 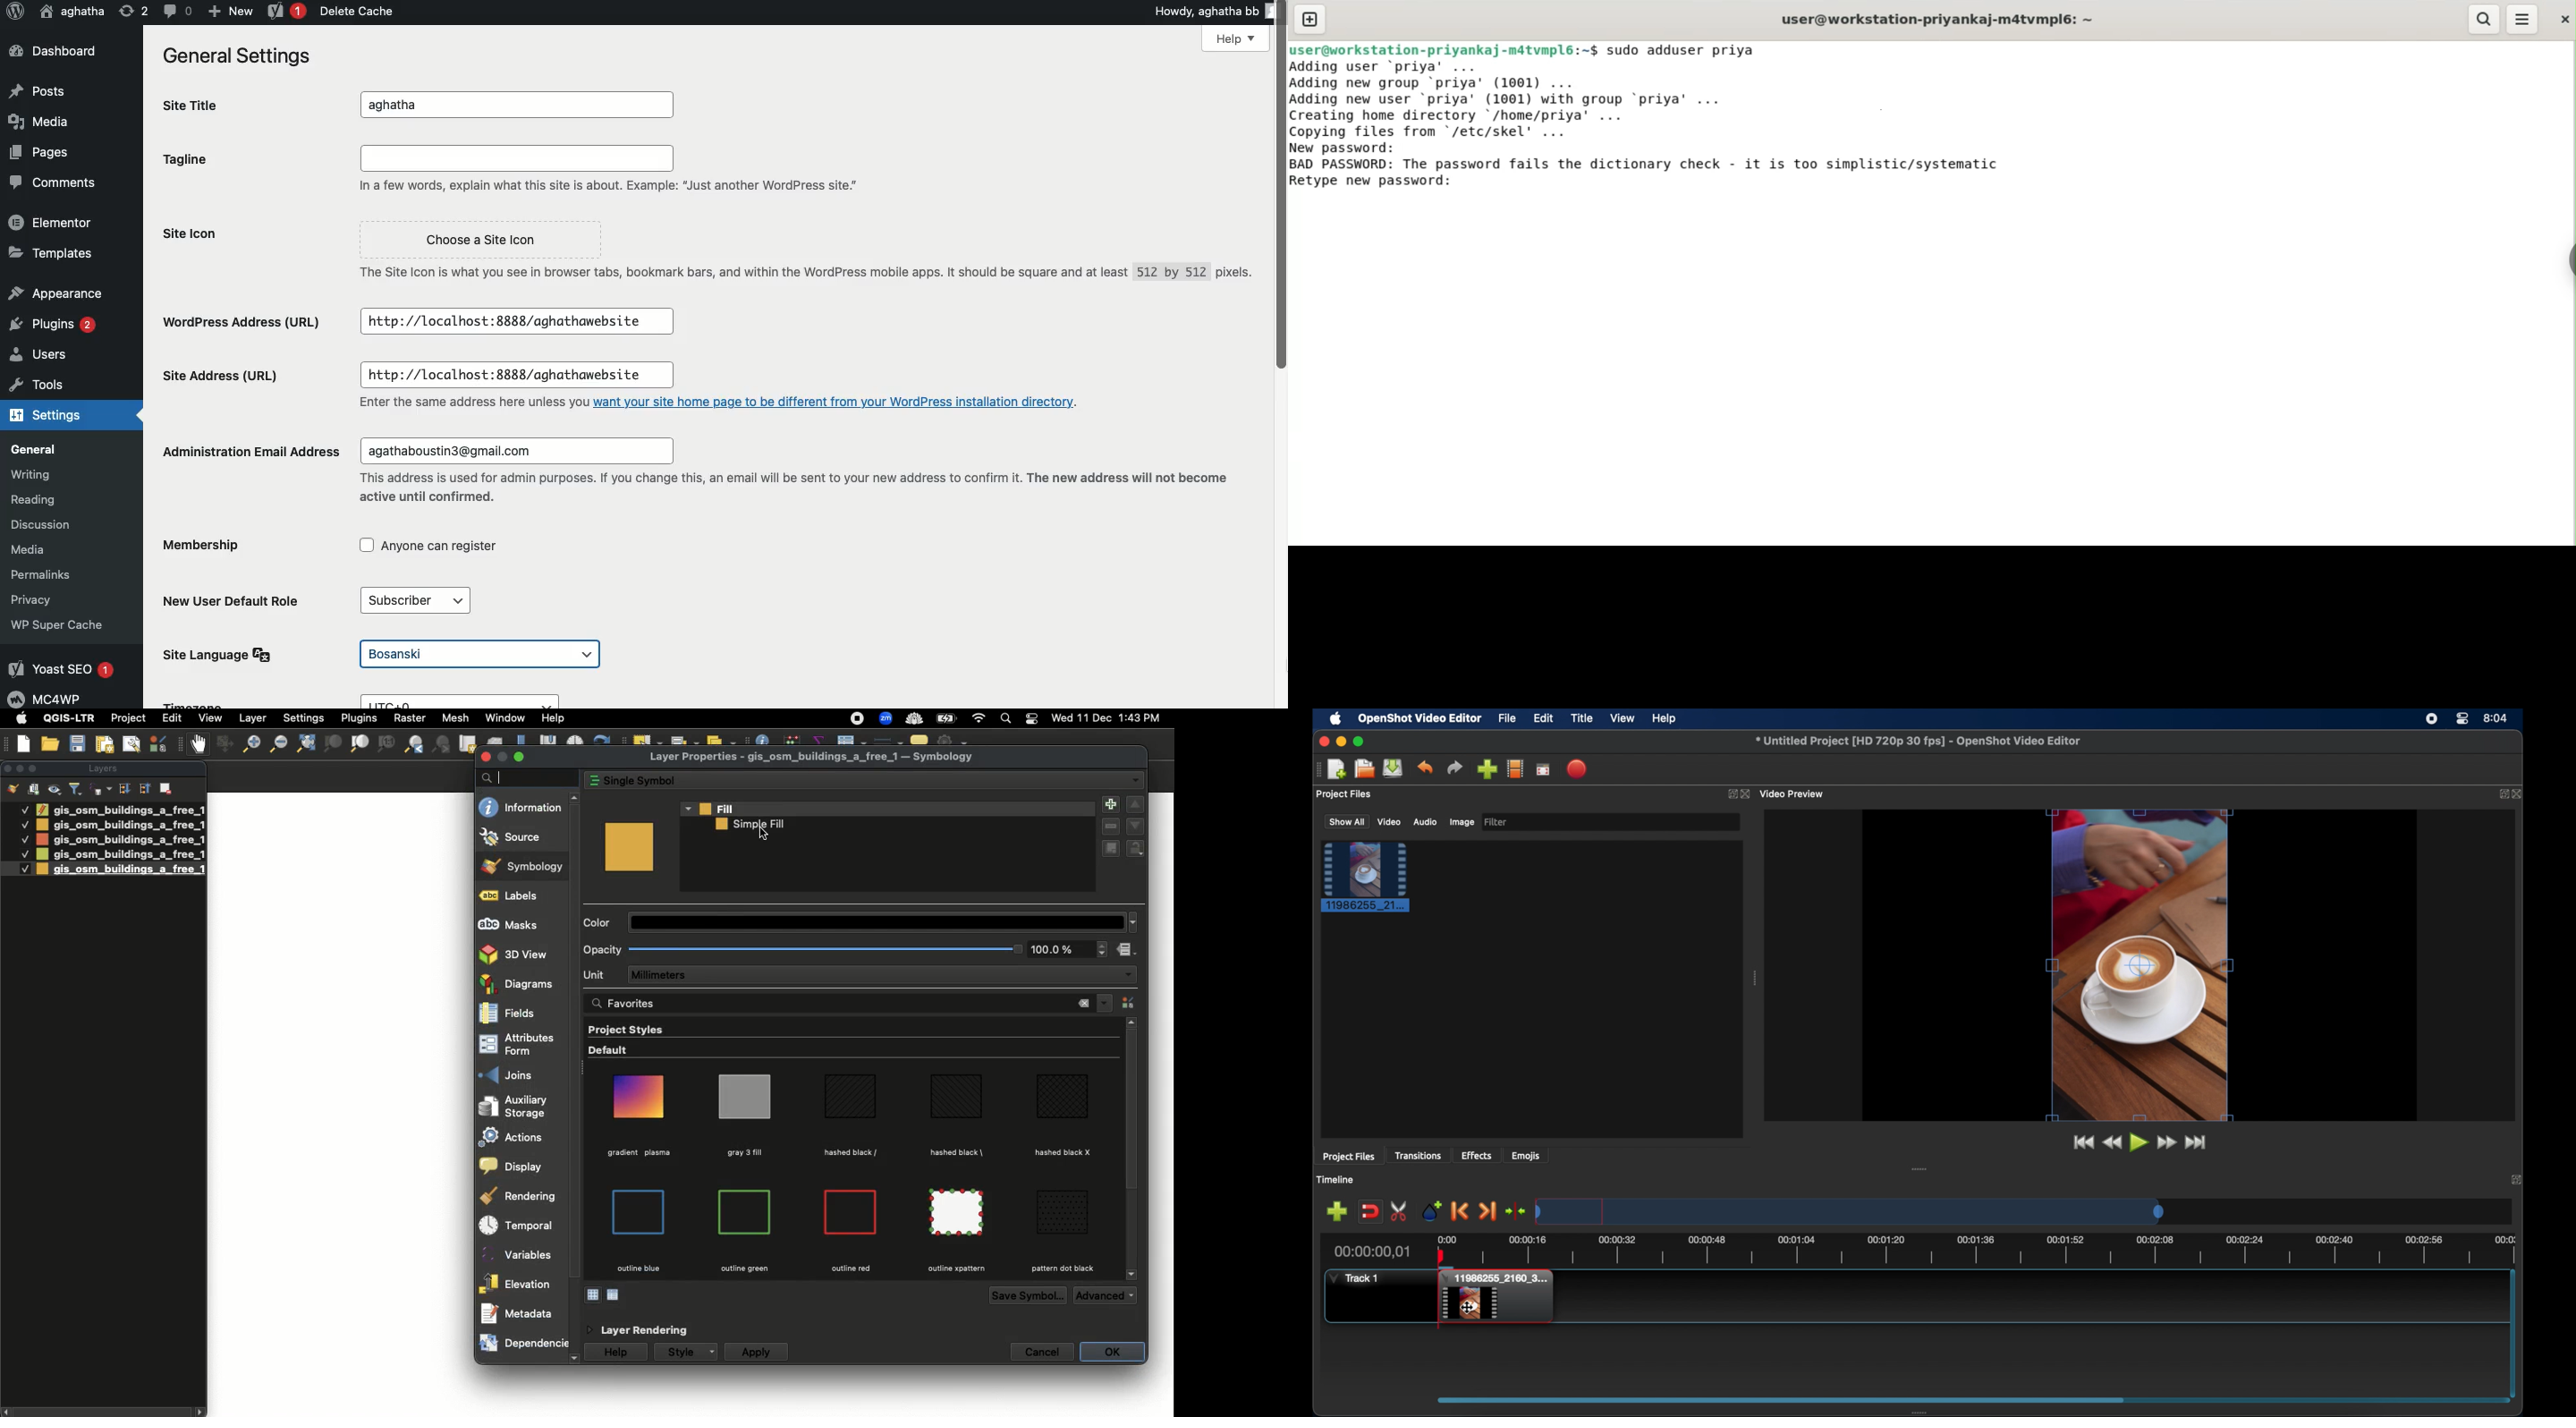 What do you see at coordinates (1063, 1268) in the screenshot?
I see `‘pattern dot black` at bounding box center [1063, 1268].